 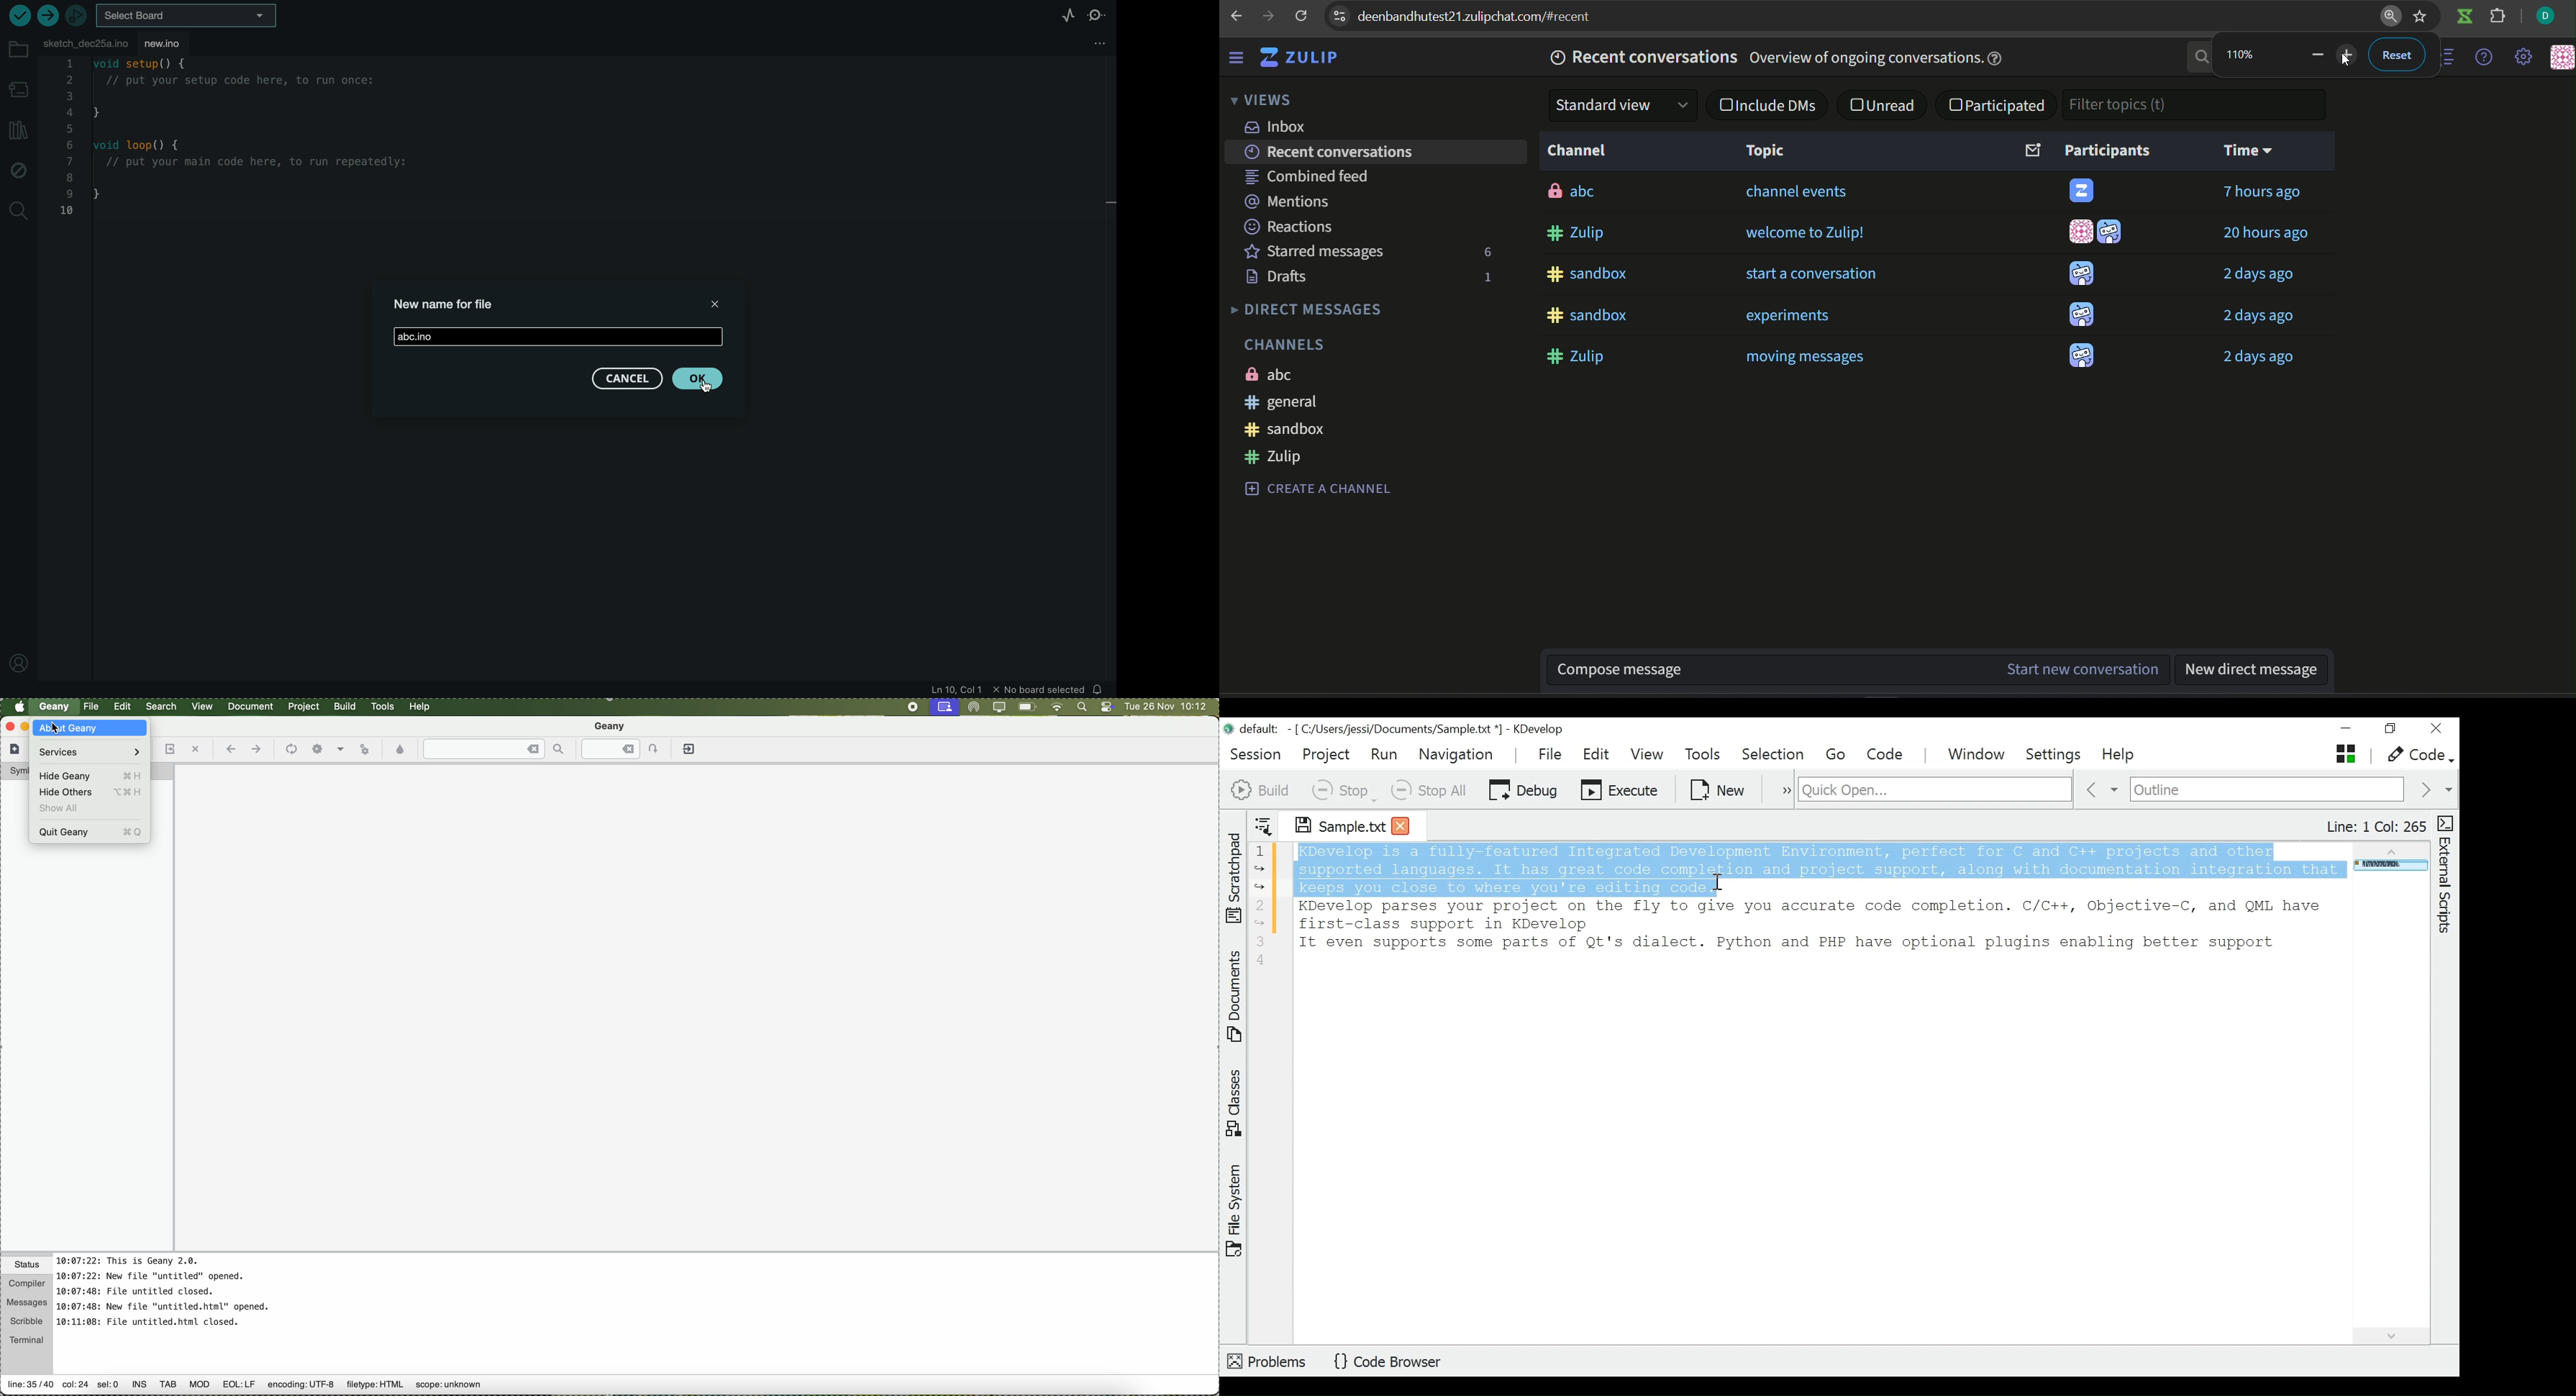 I want to click on #general, so click(x=1284, y=402).